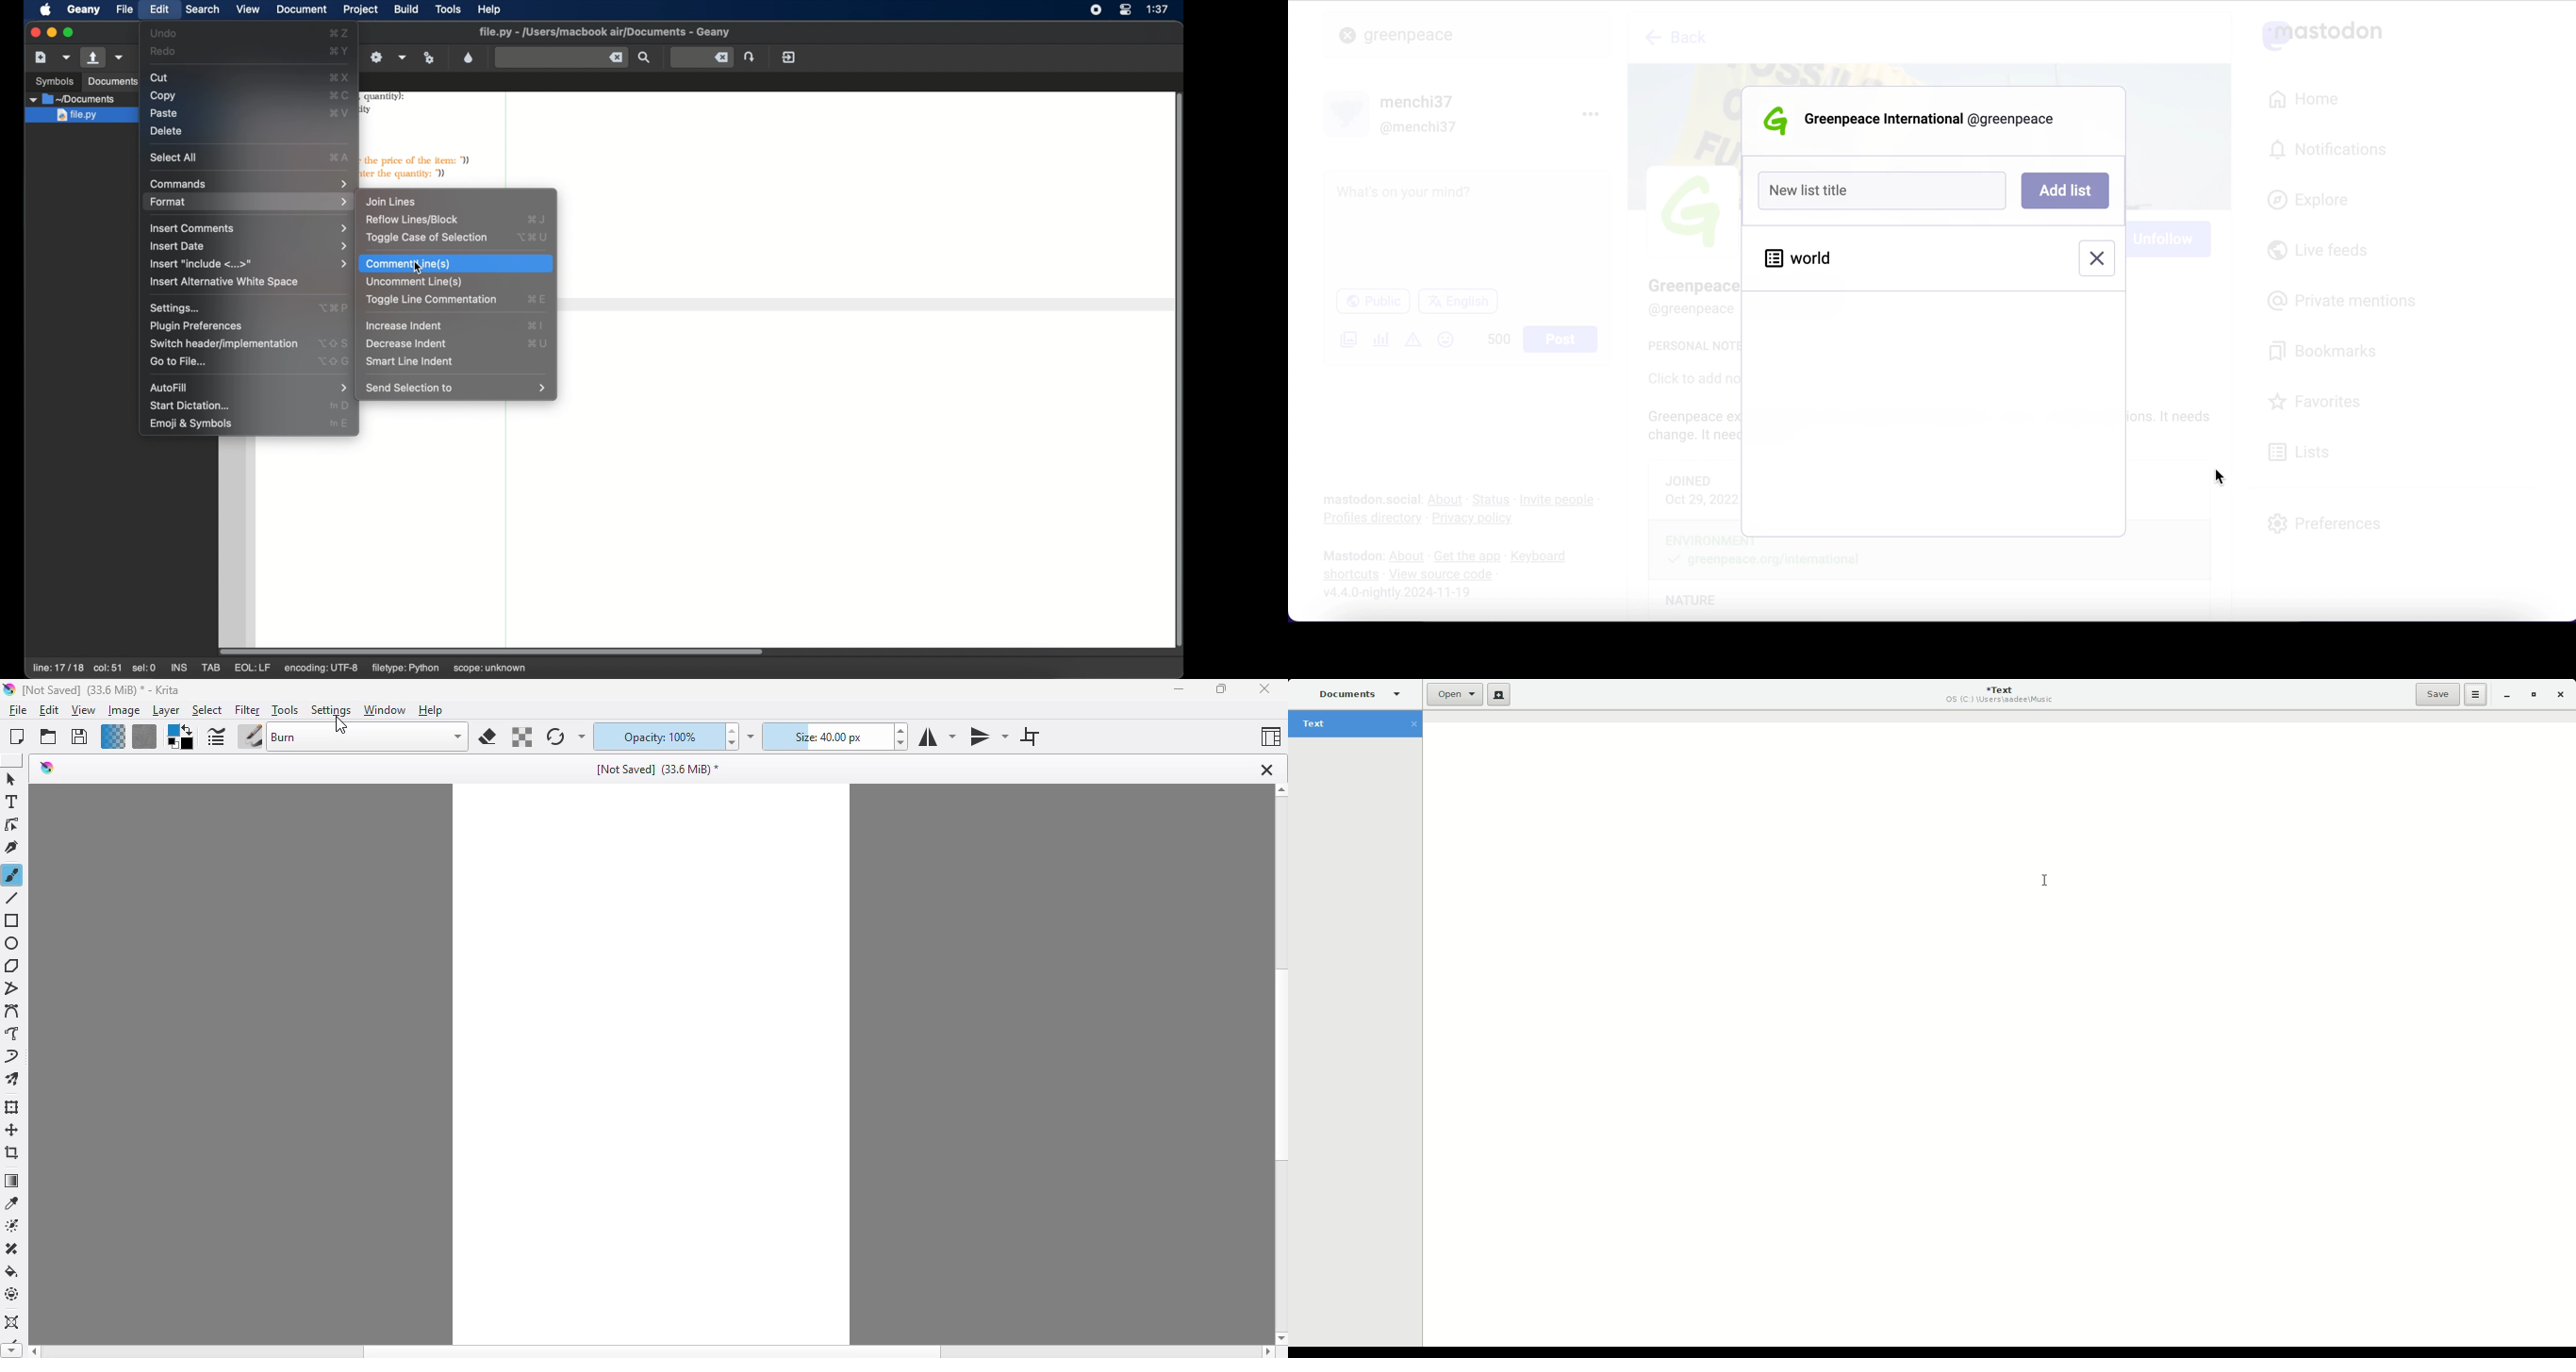  I want to click on text tool, so click(11, 802).